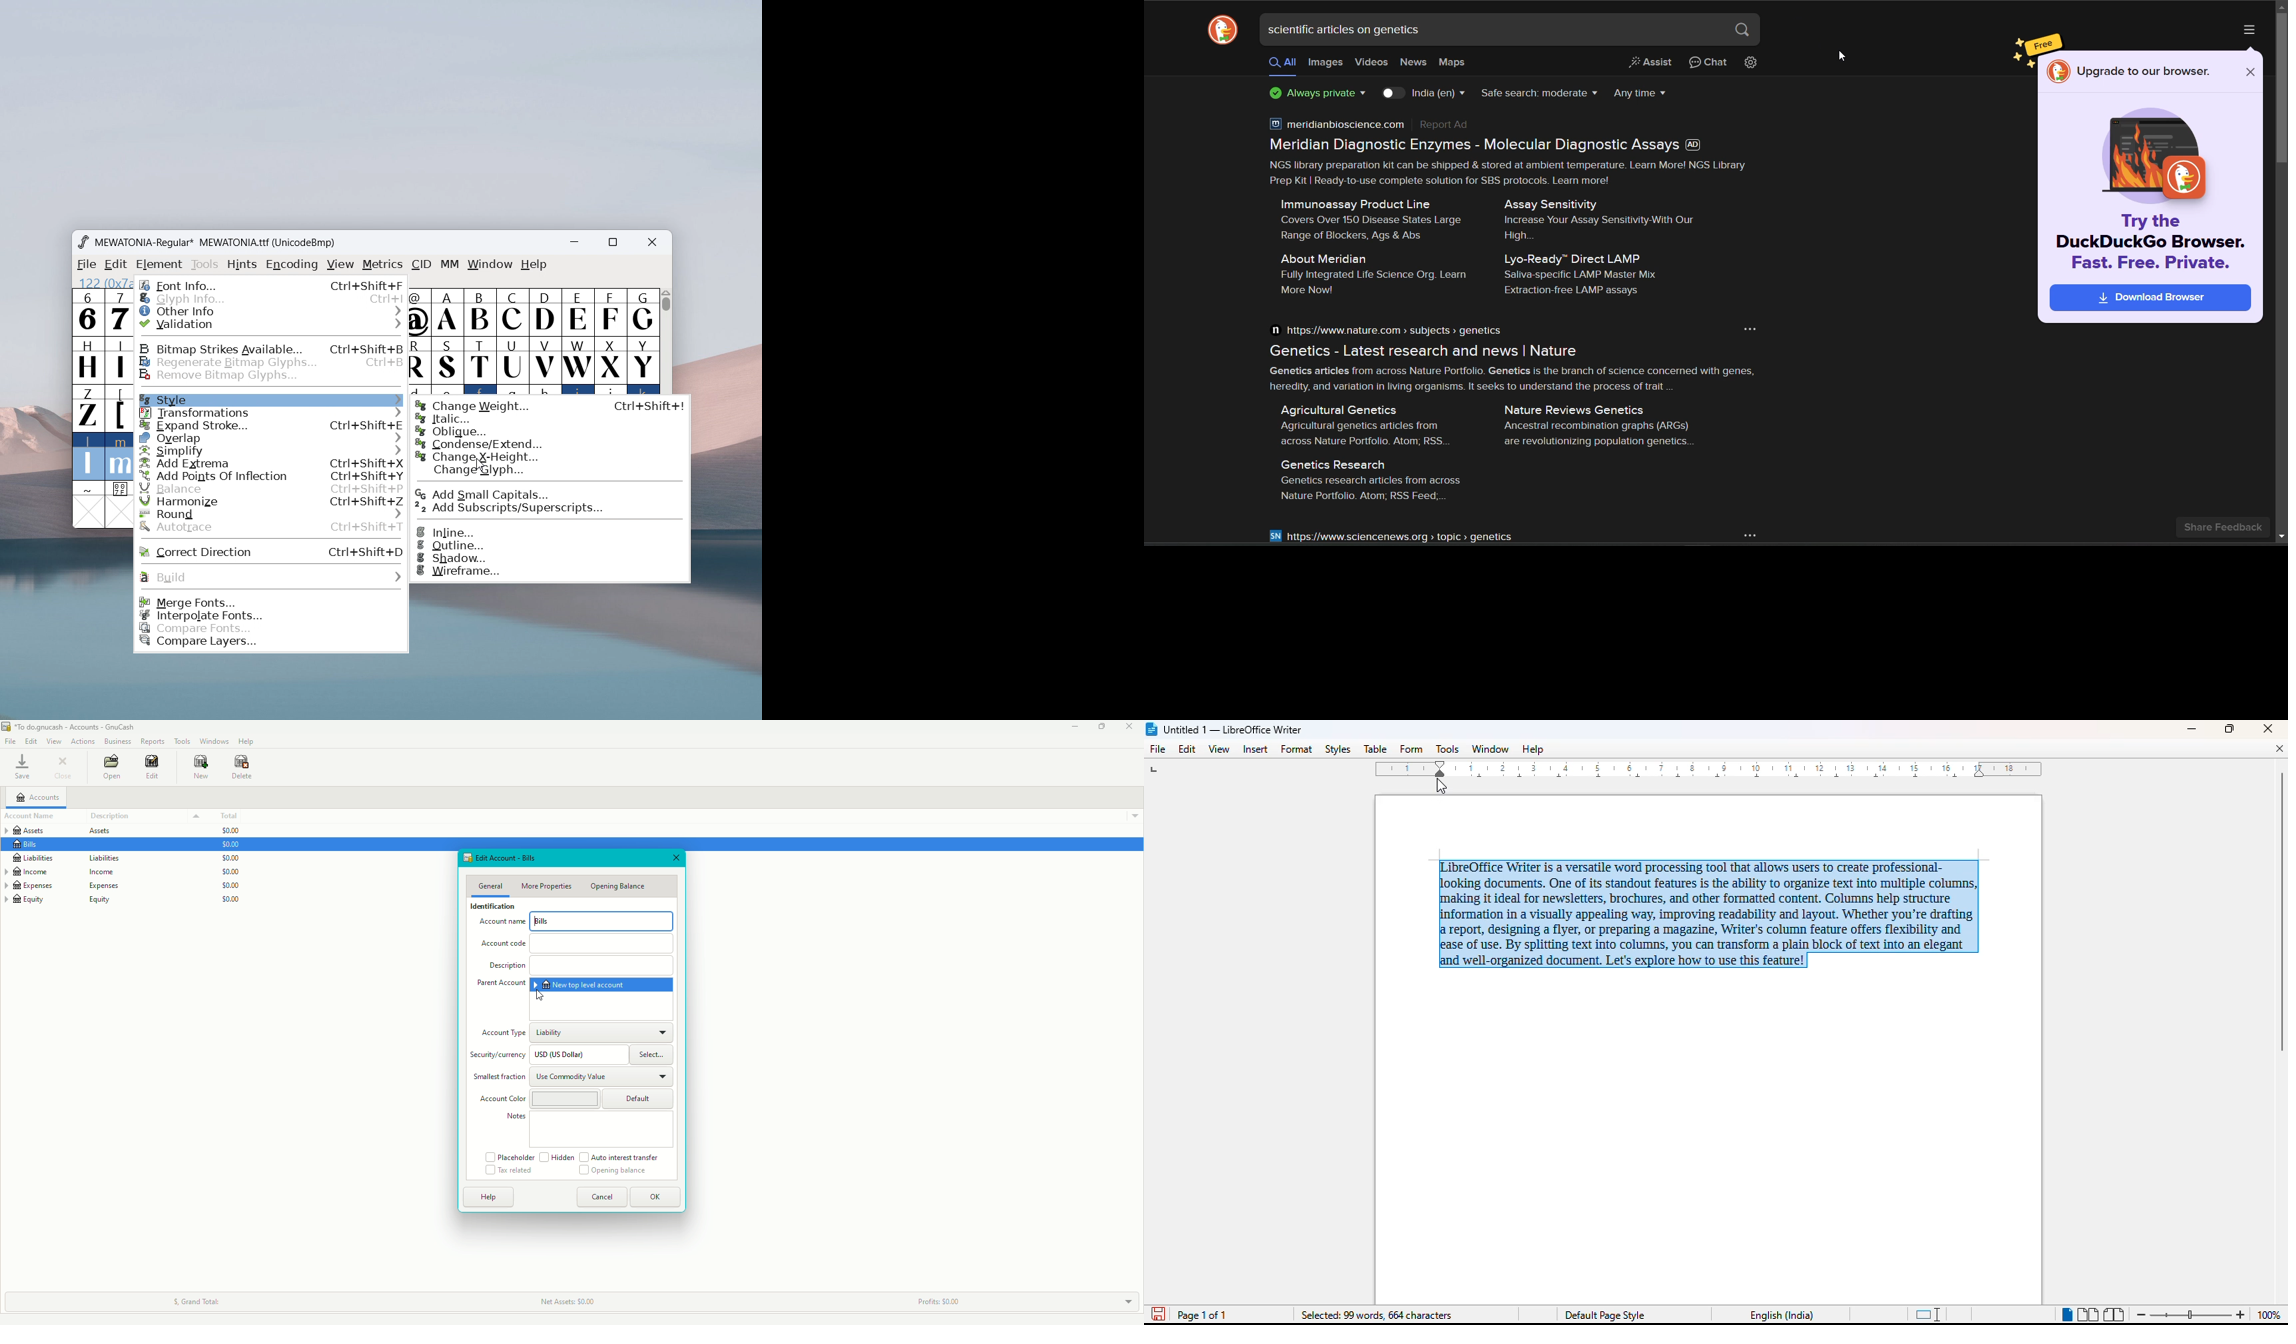  Describe the element at coordinates (205, 265) in the screenshot. I see `tools` at that location.